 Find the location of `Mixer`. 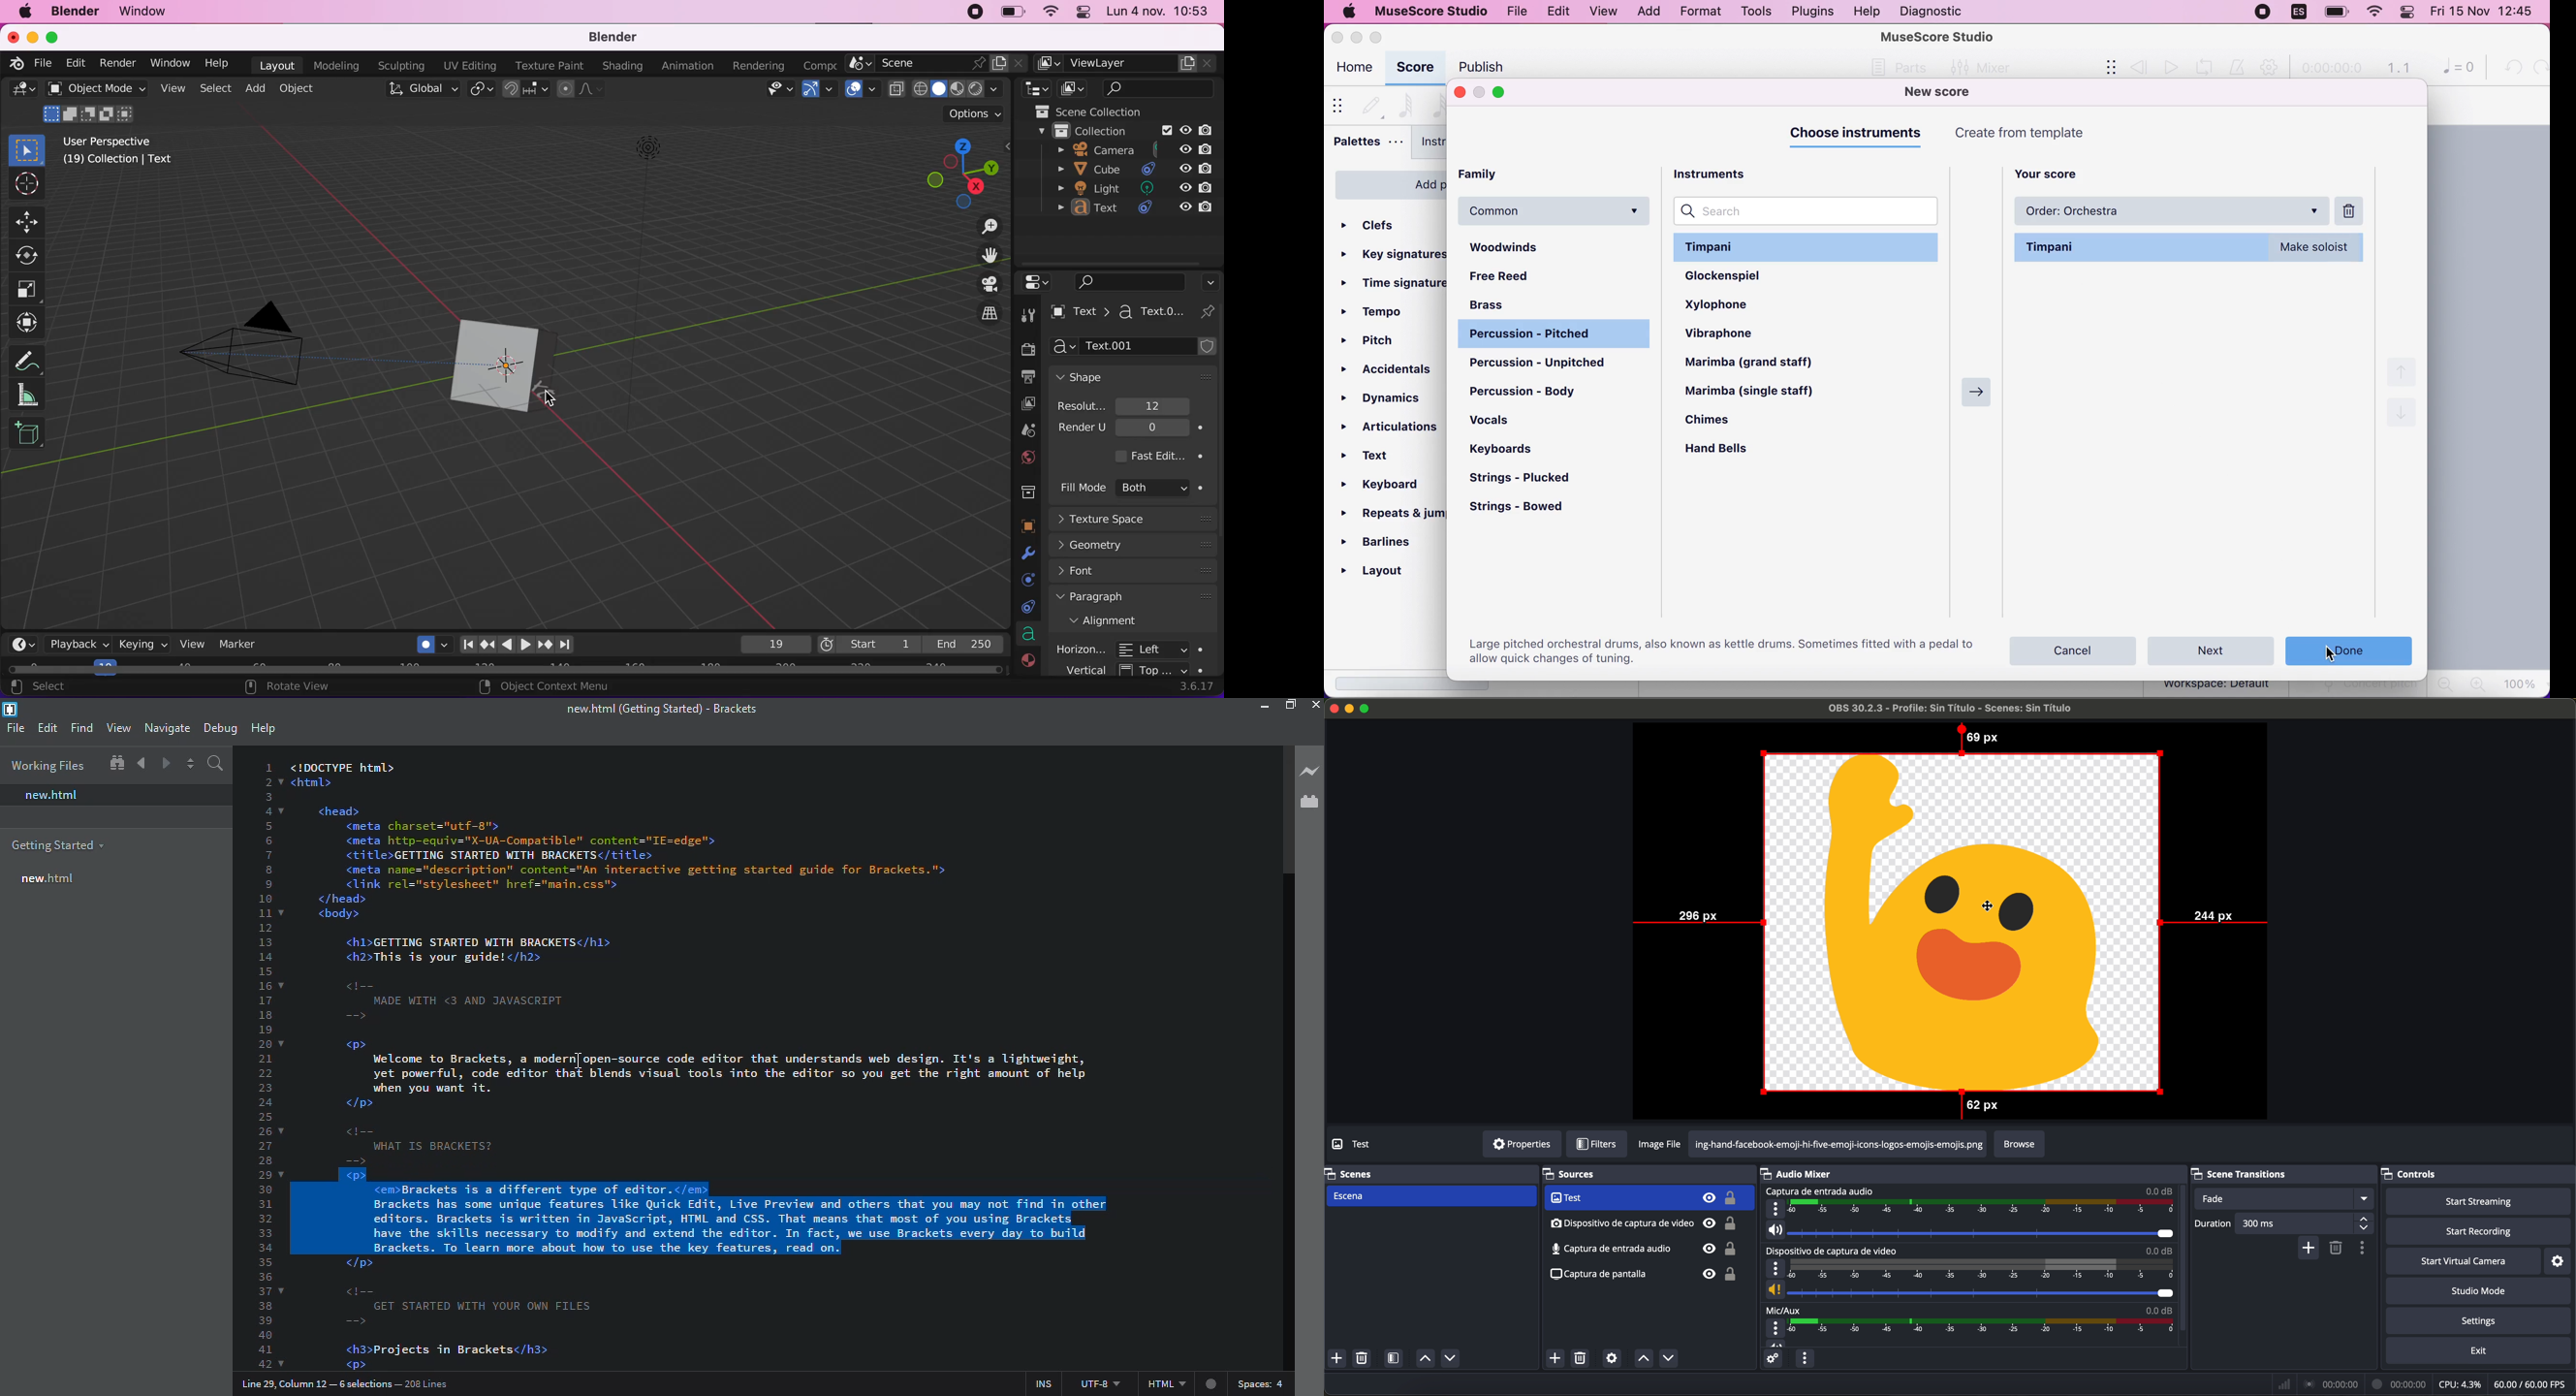

Mixer is located at coordinates (1978, 66).